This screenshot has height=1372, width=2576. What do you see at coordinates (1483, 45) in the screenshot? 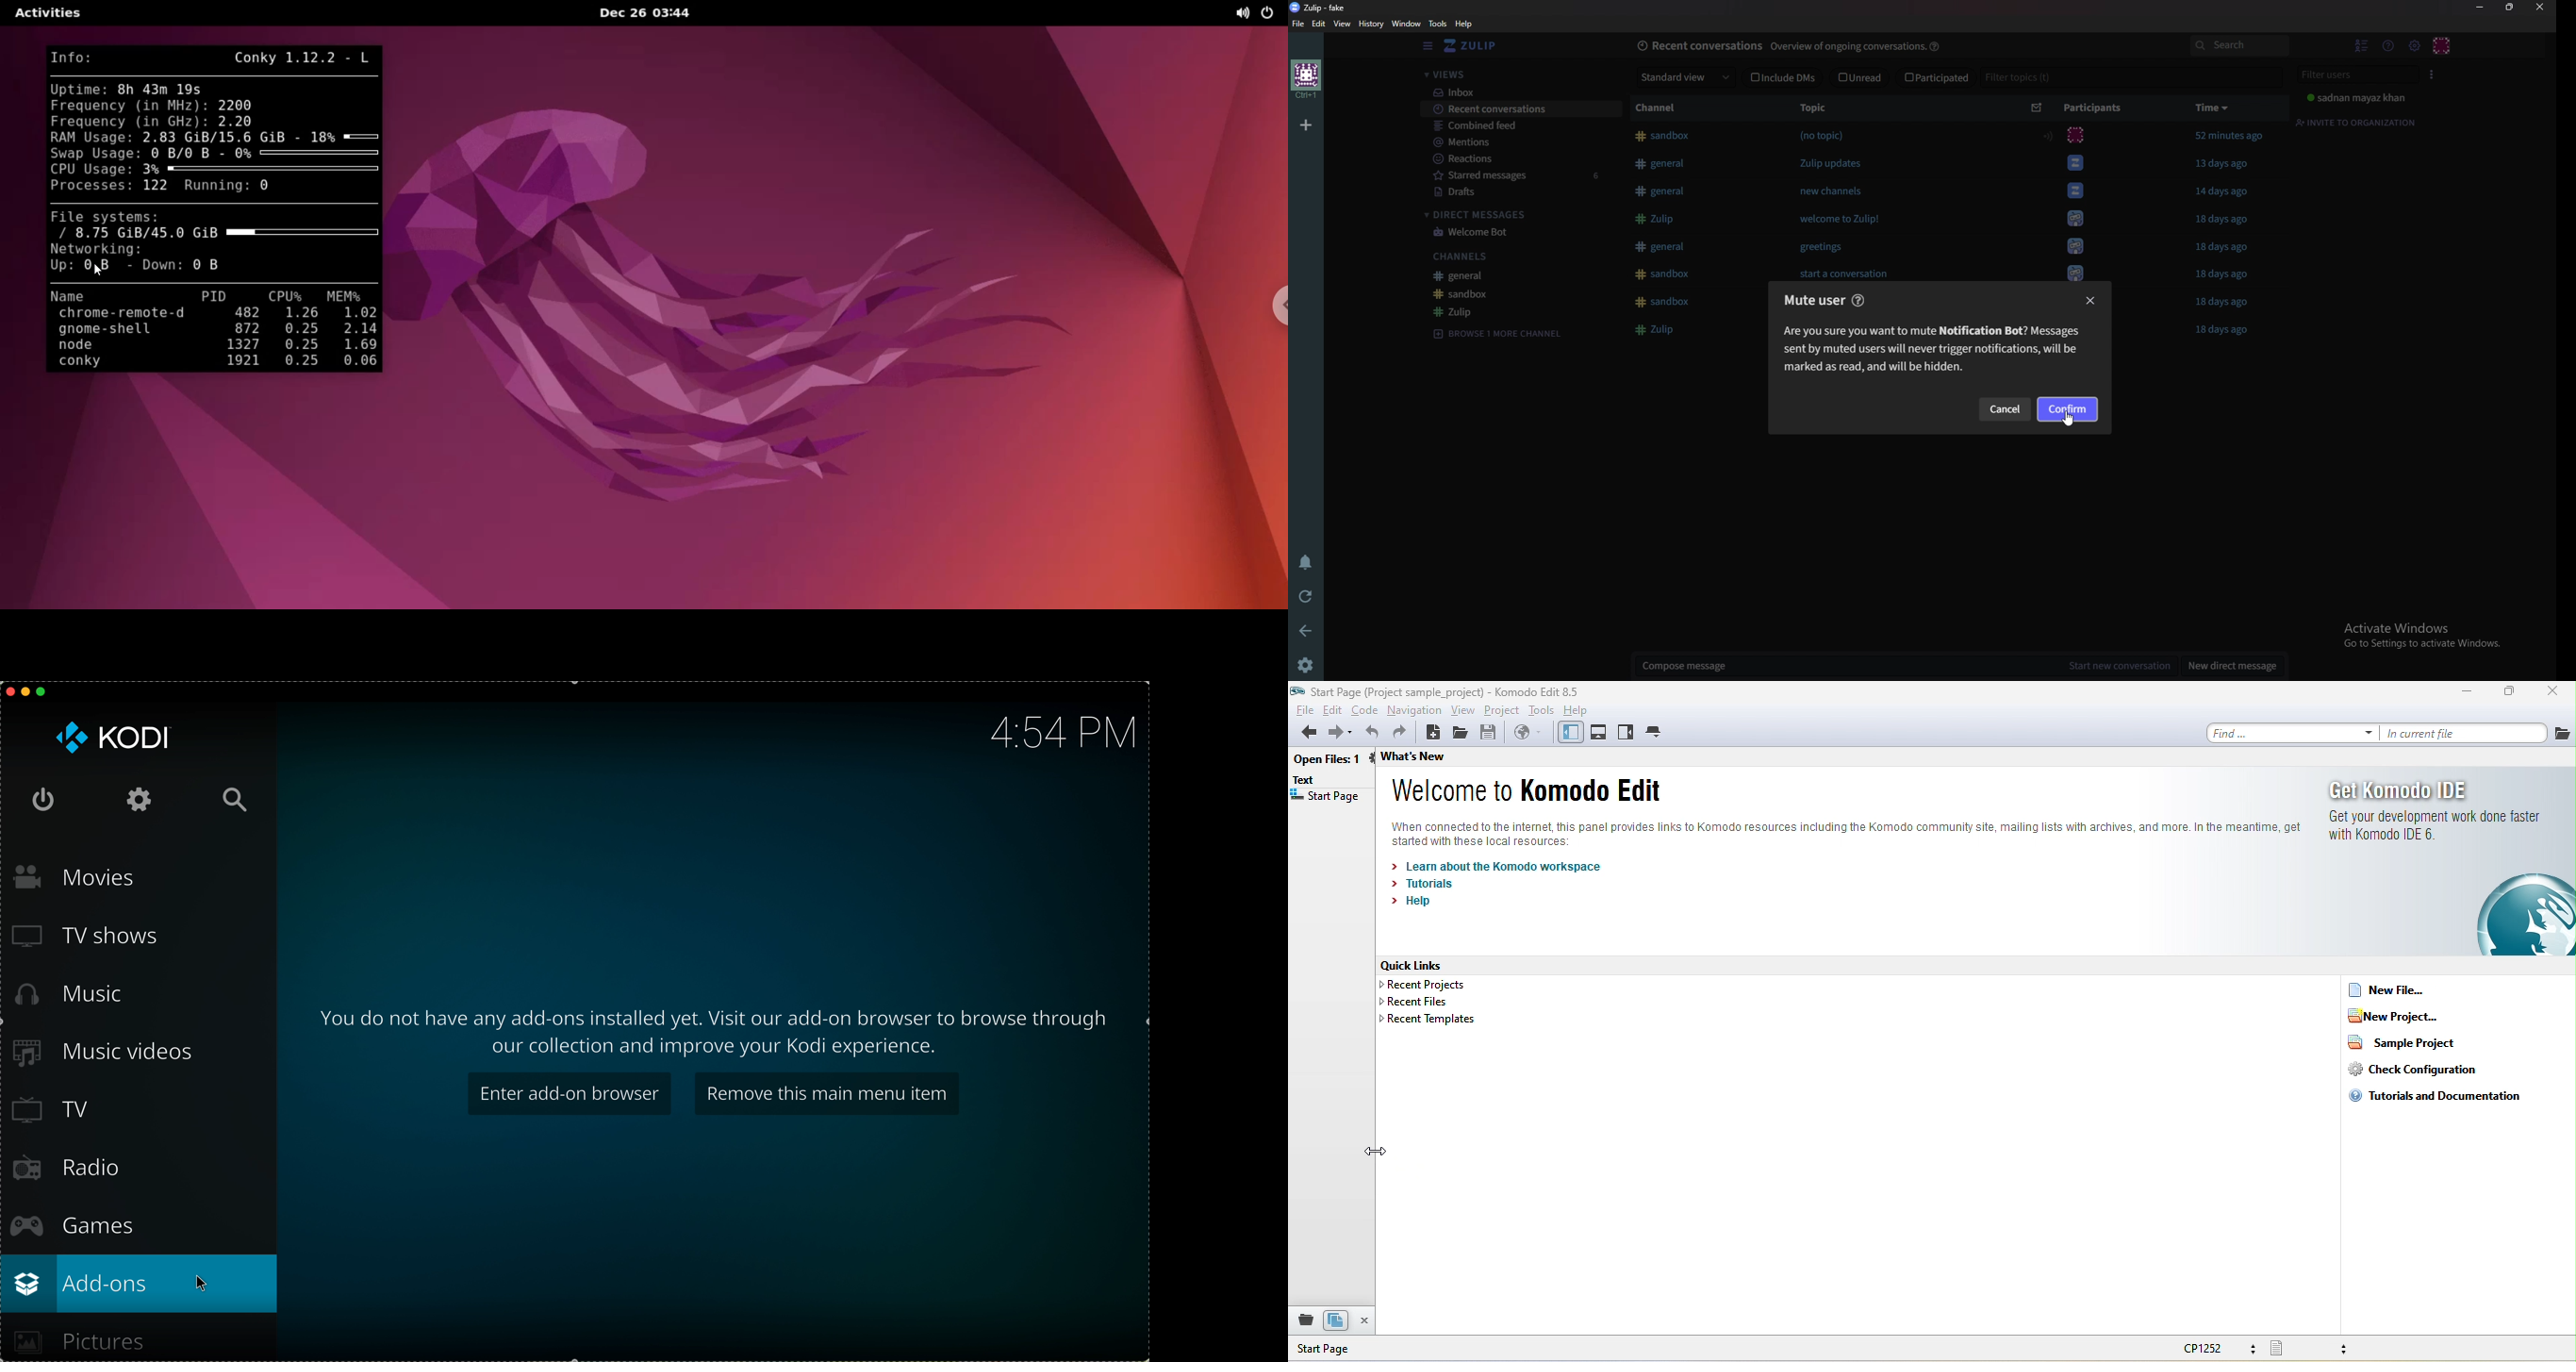
I see `Home view` at bounding box center [1483, 45].